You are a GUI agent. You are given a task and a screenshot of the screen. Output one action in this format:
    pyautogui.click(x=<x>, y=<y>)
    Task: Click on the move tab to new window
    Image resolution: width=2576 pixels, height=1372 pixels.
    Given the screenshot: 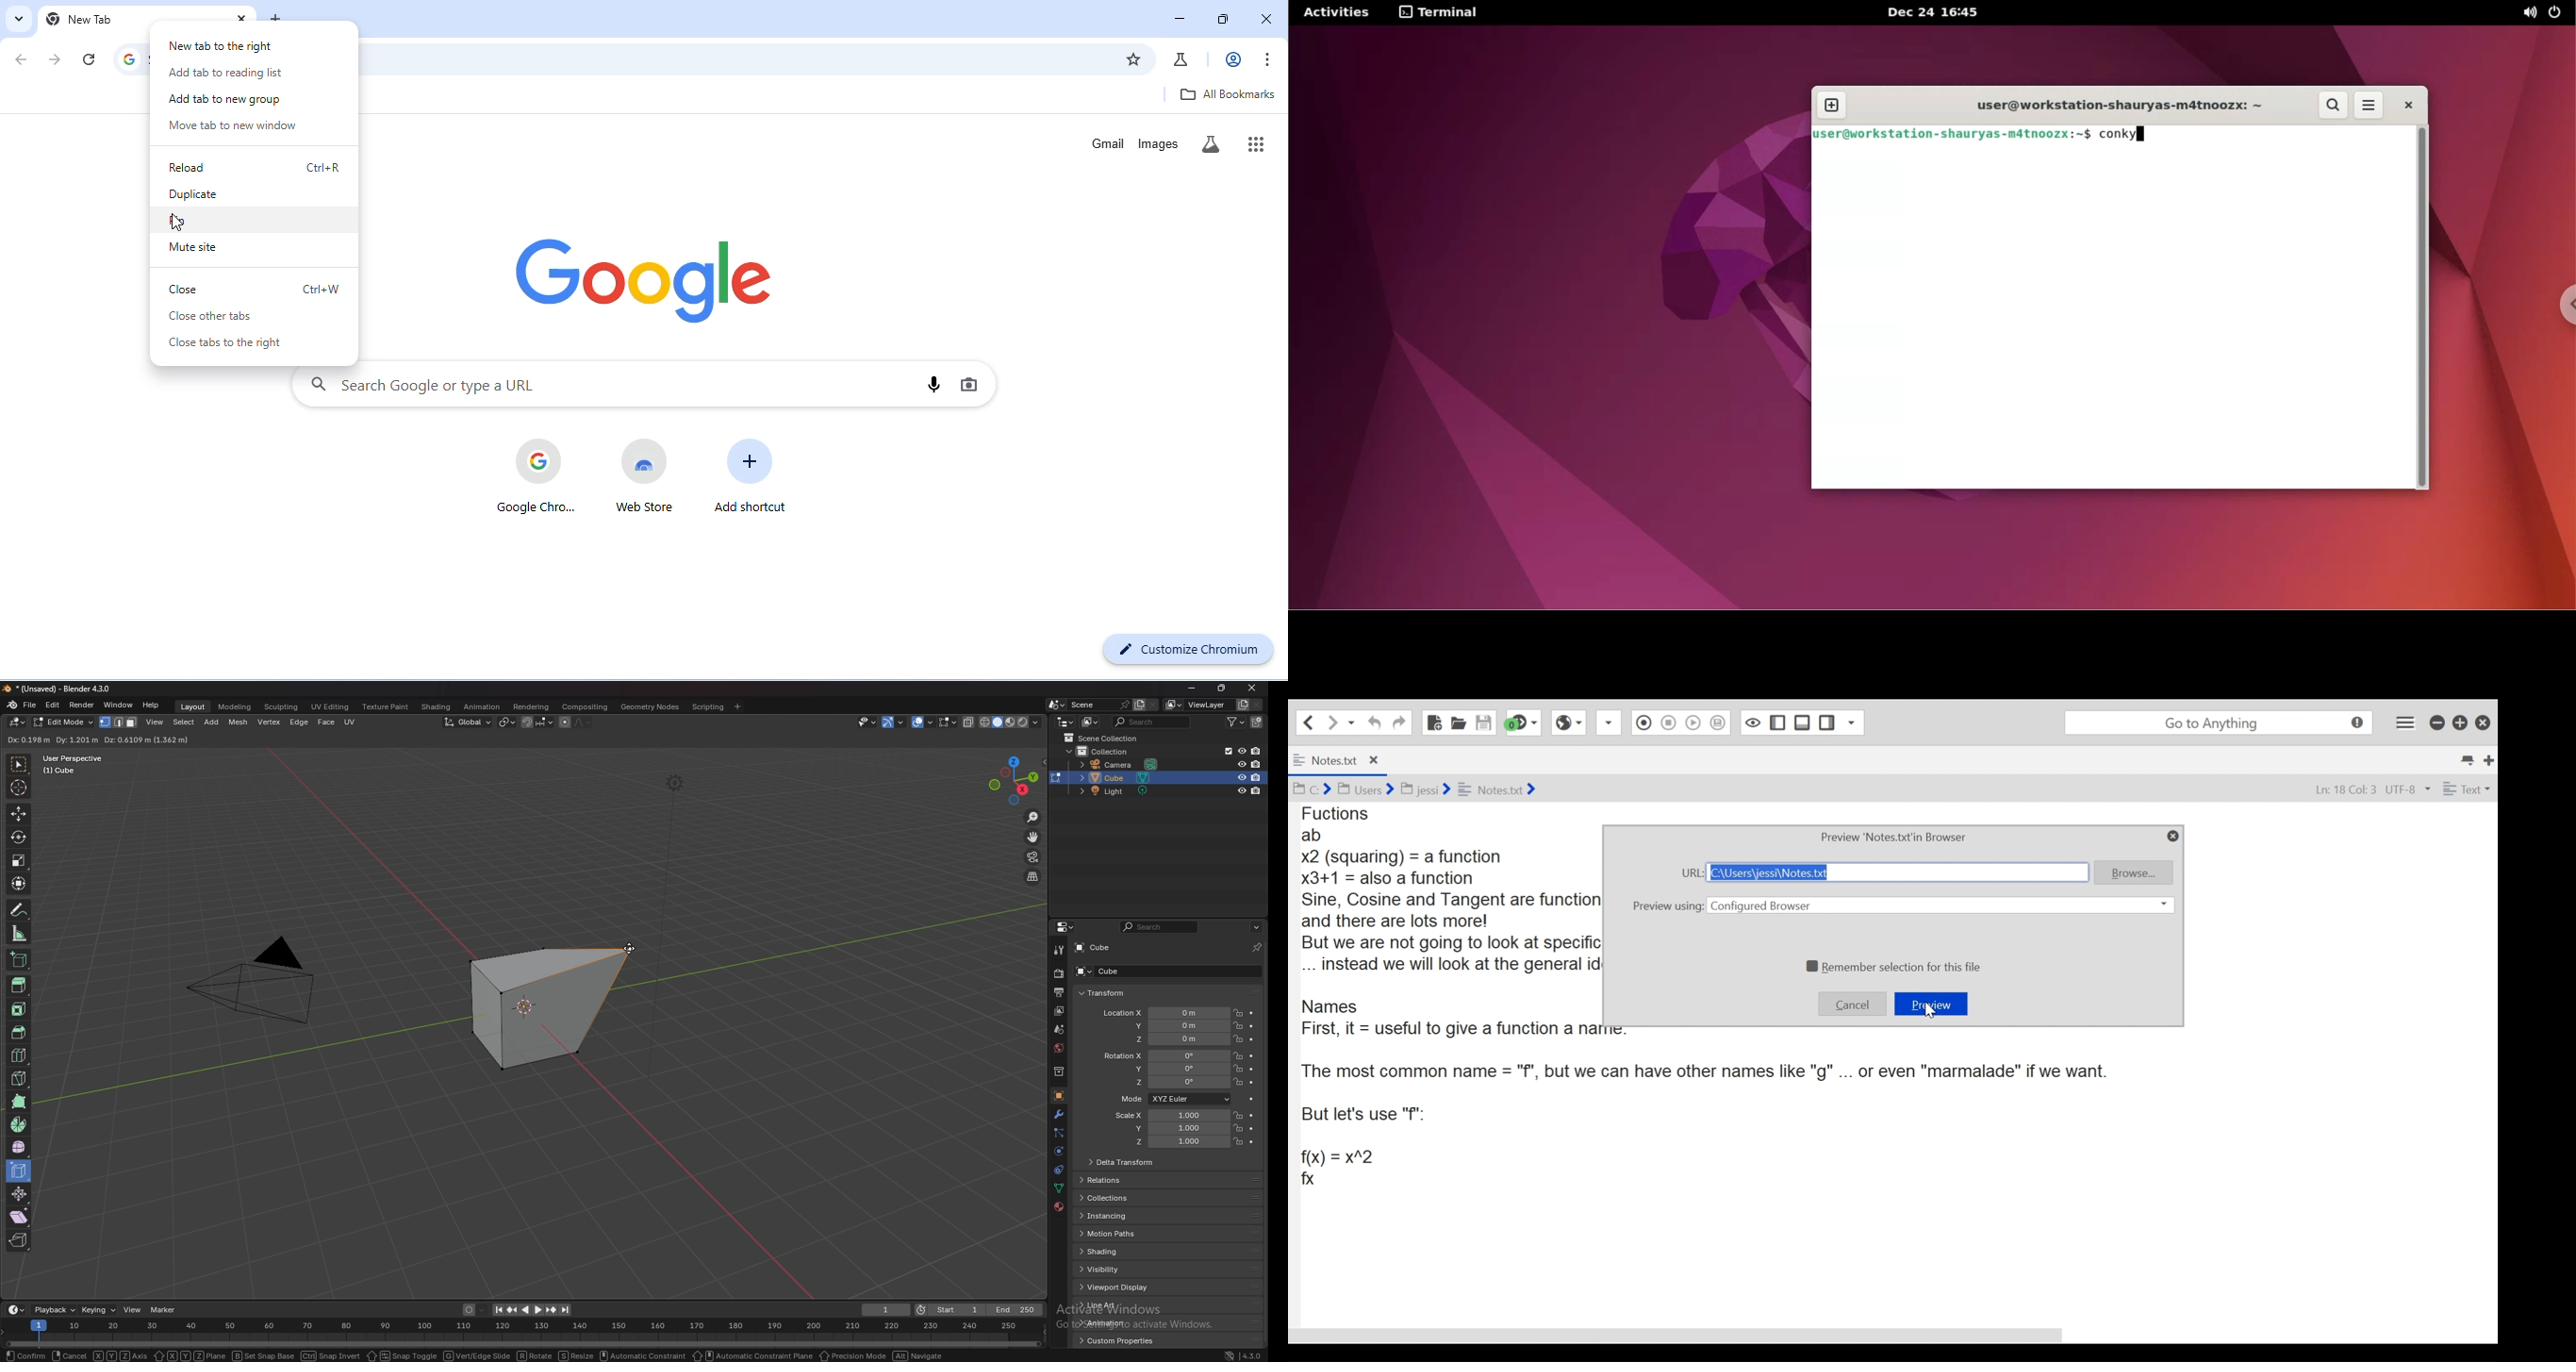 What is the action you would take?
    pyautogui.click(x=232, y=127)
    